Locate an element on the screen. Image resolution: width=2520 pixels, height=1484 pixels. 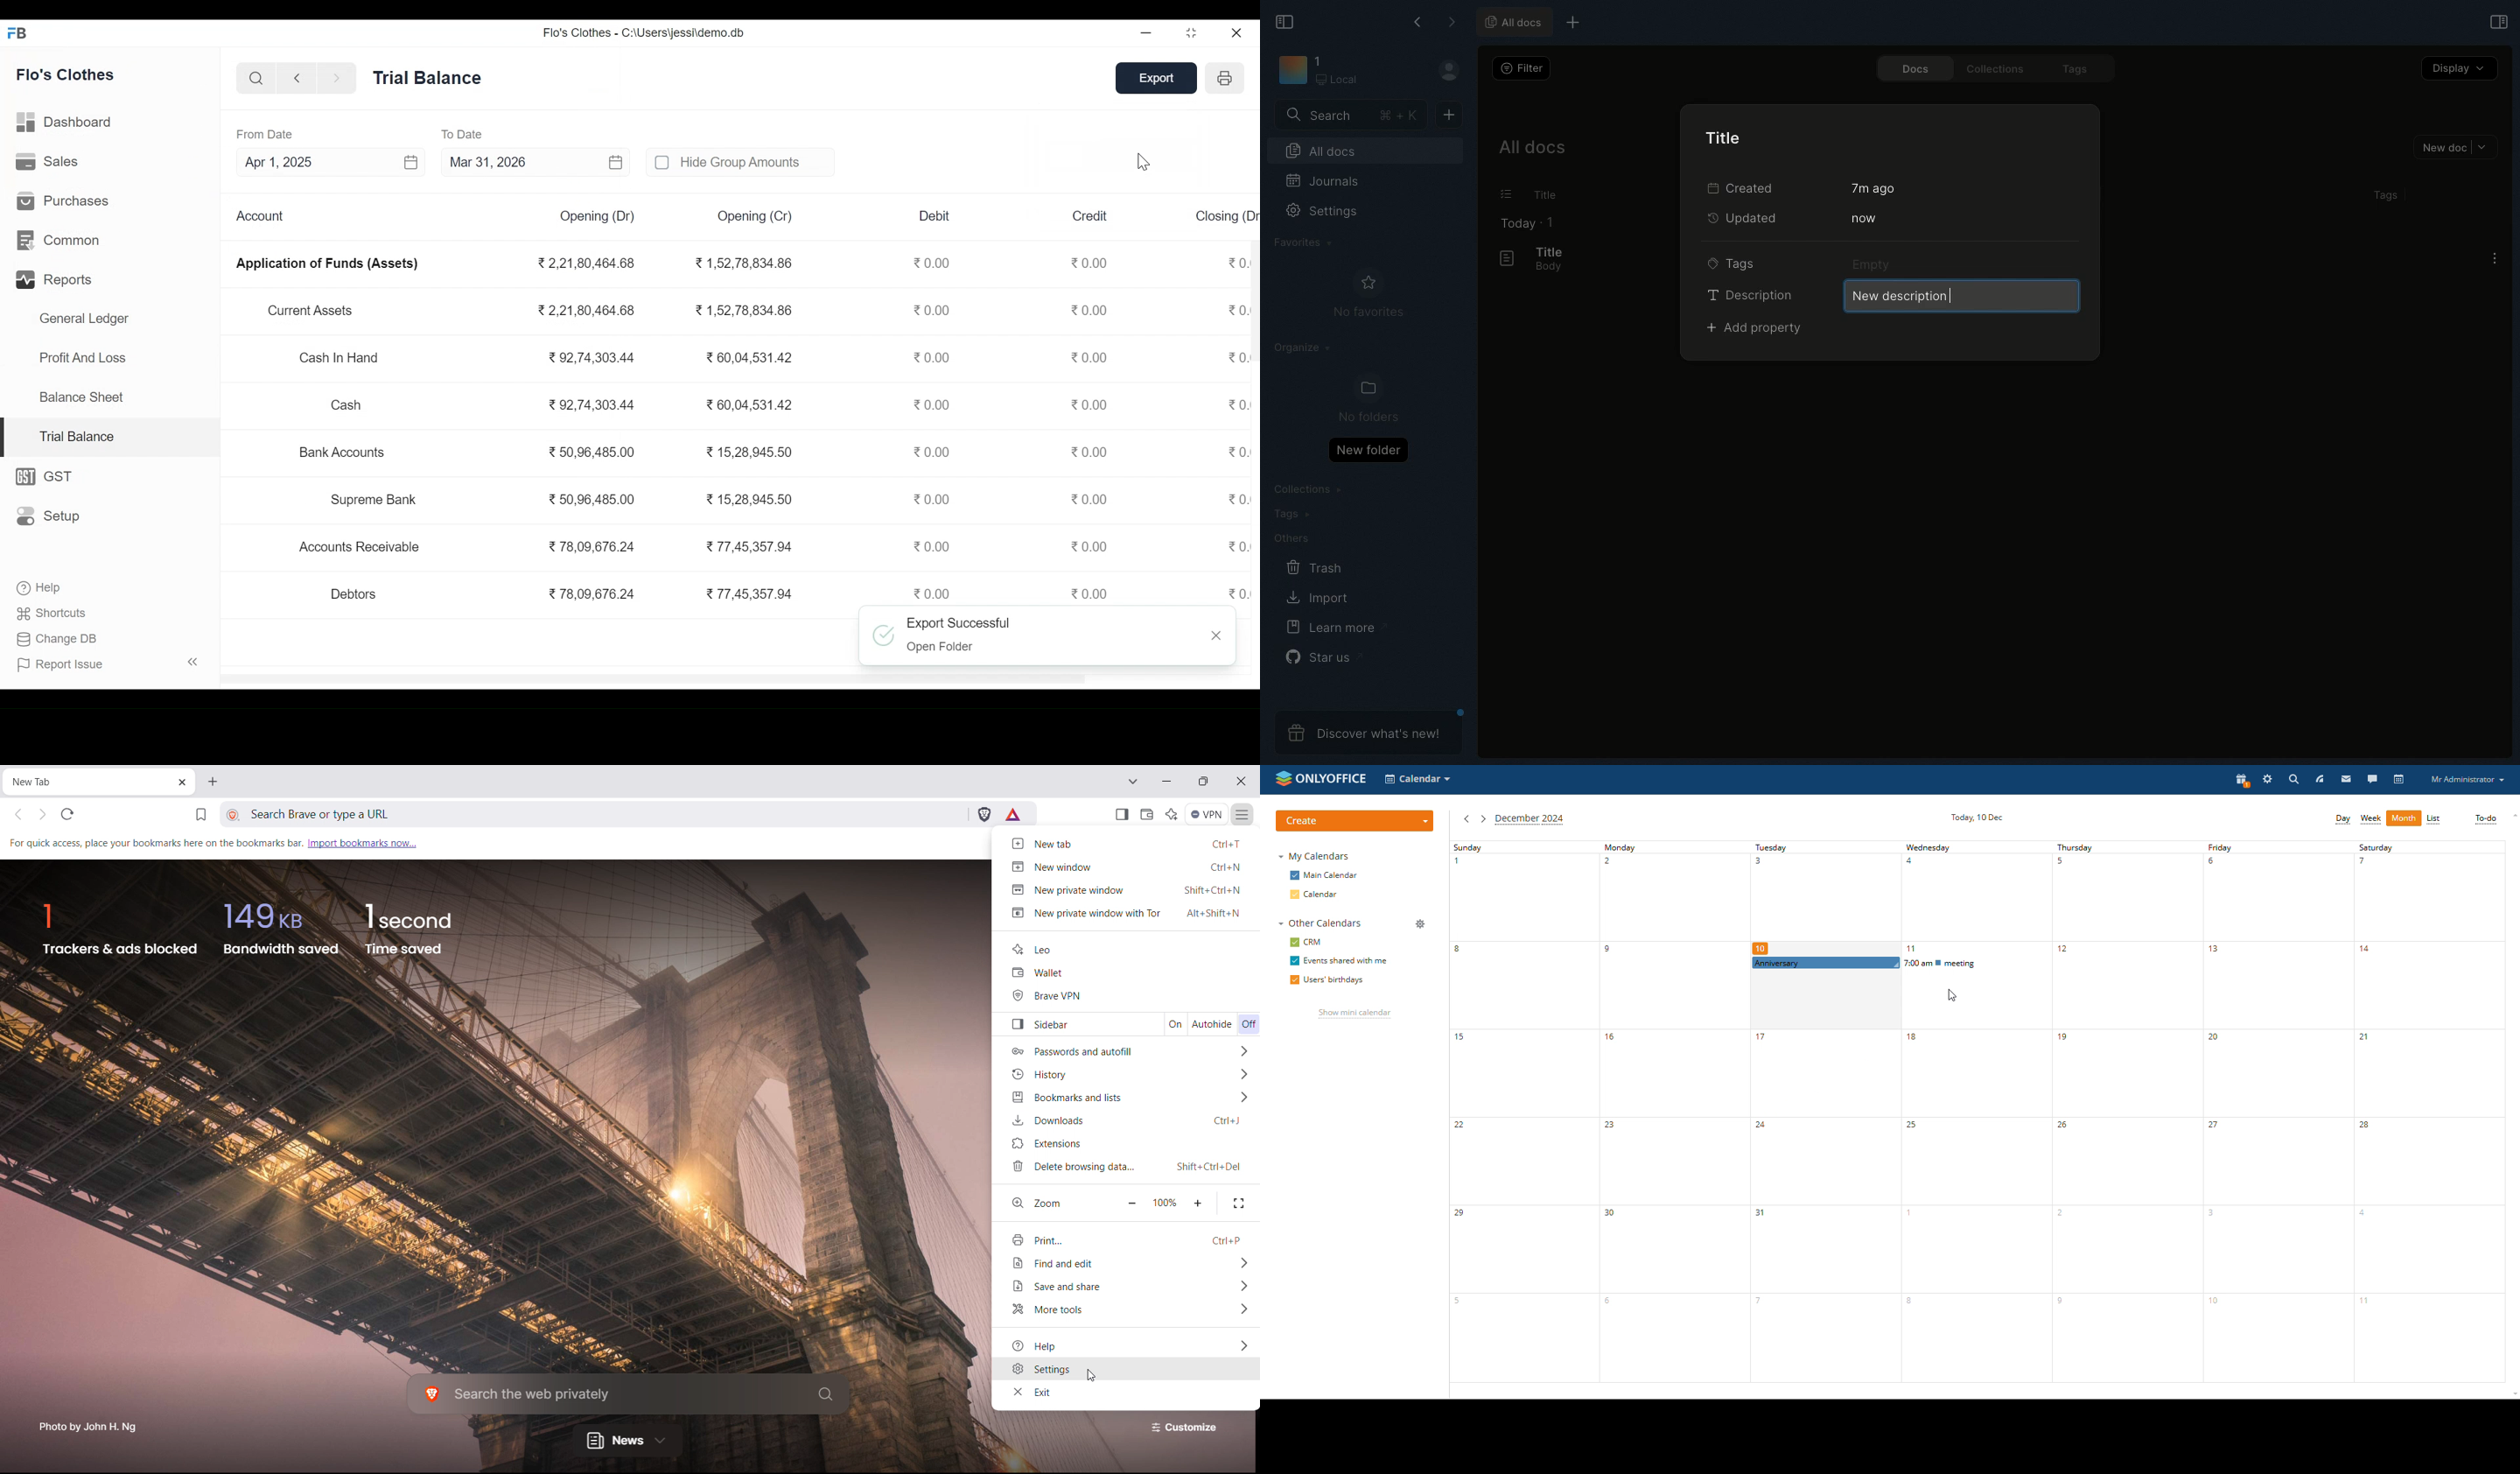
0.00 is located at coordinates (1238, 404).